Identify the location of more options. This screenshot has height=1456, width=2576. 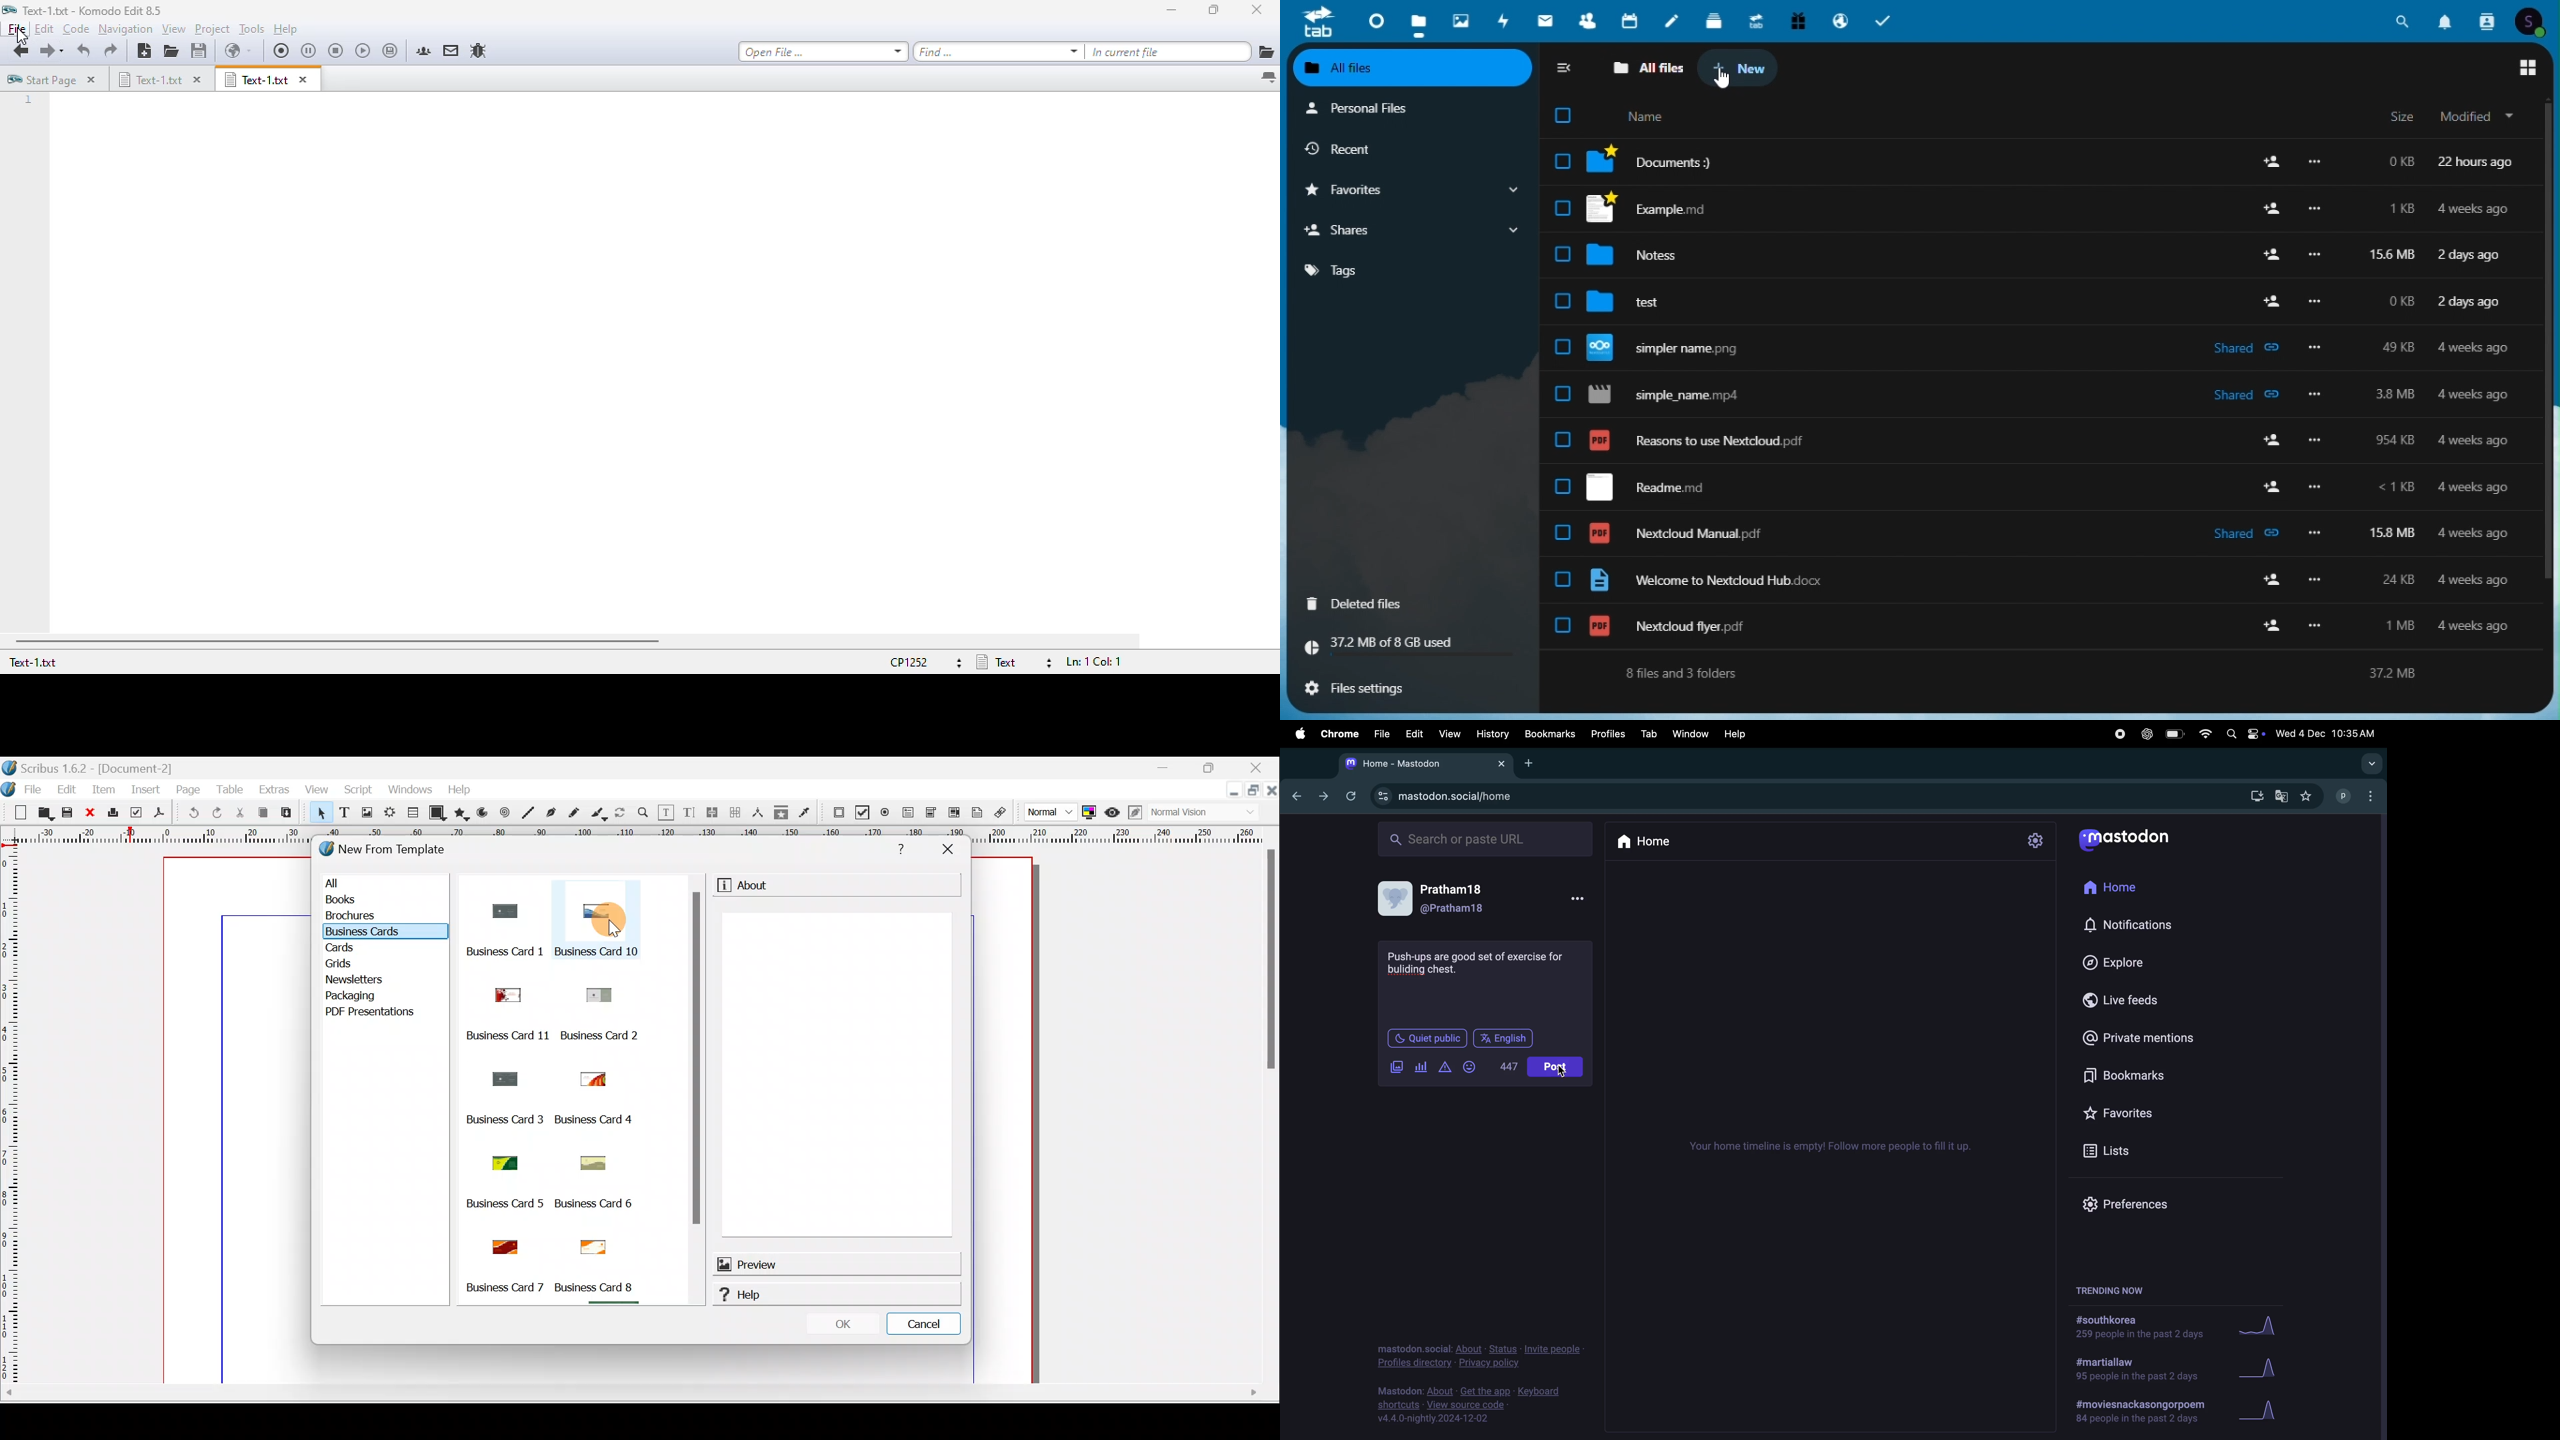
(2316, 439).